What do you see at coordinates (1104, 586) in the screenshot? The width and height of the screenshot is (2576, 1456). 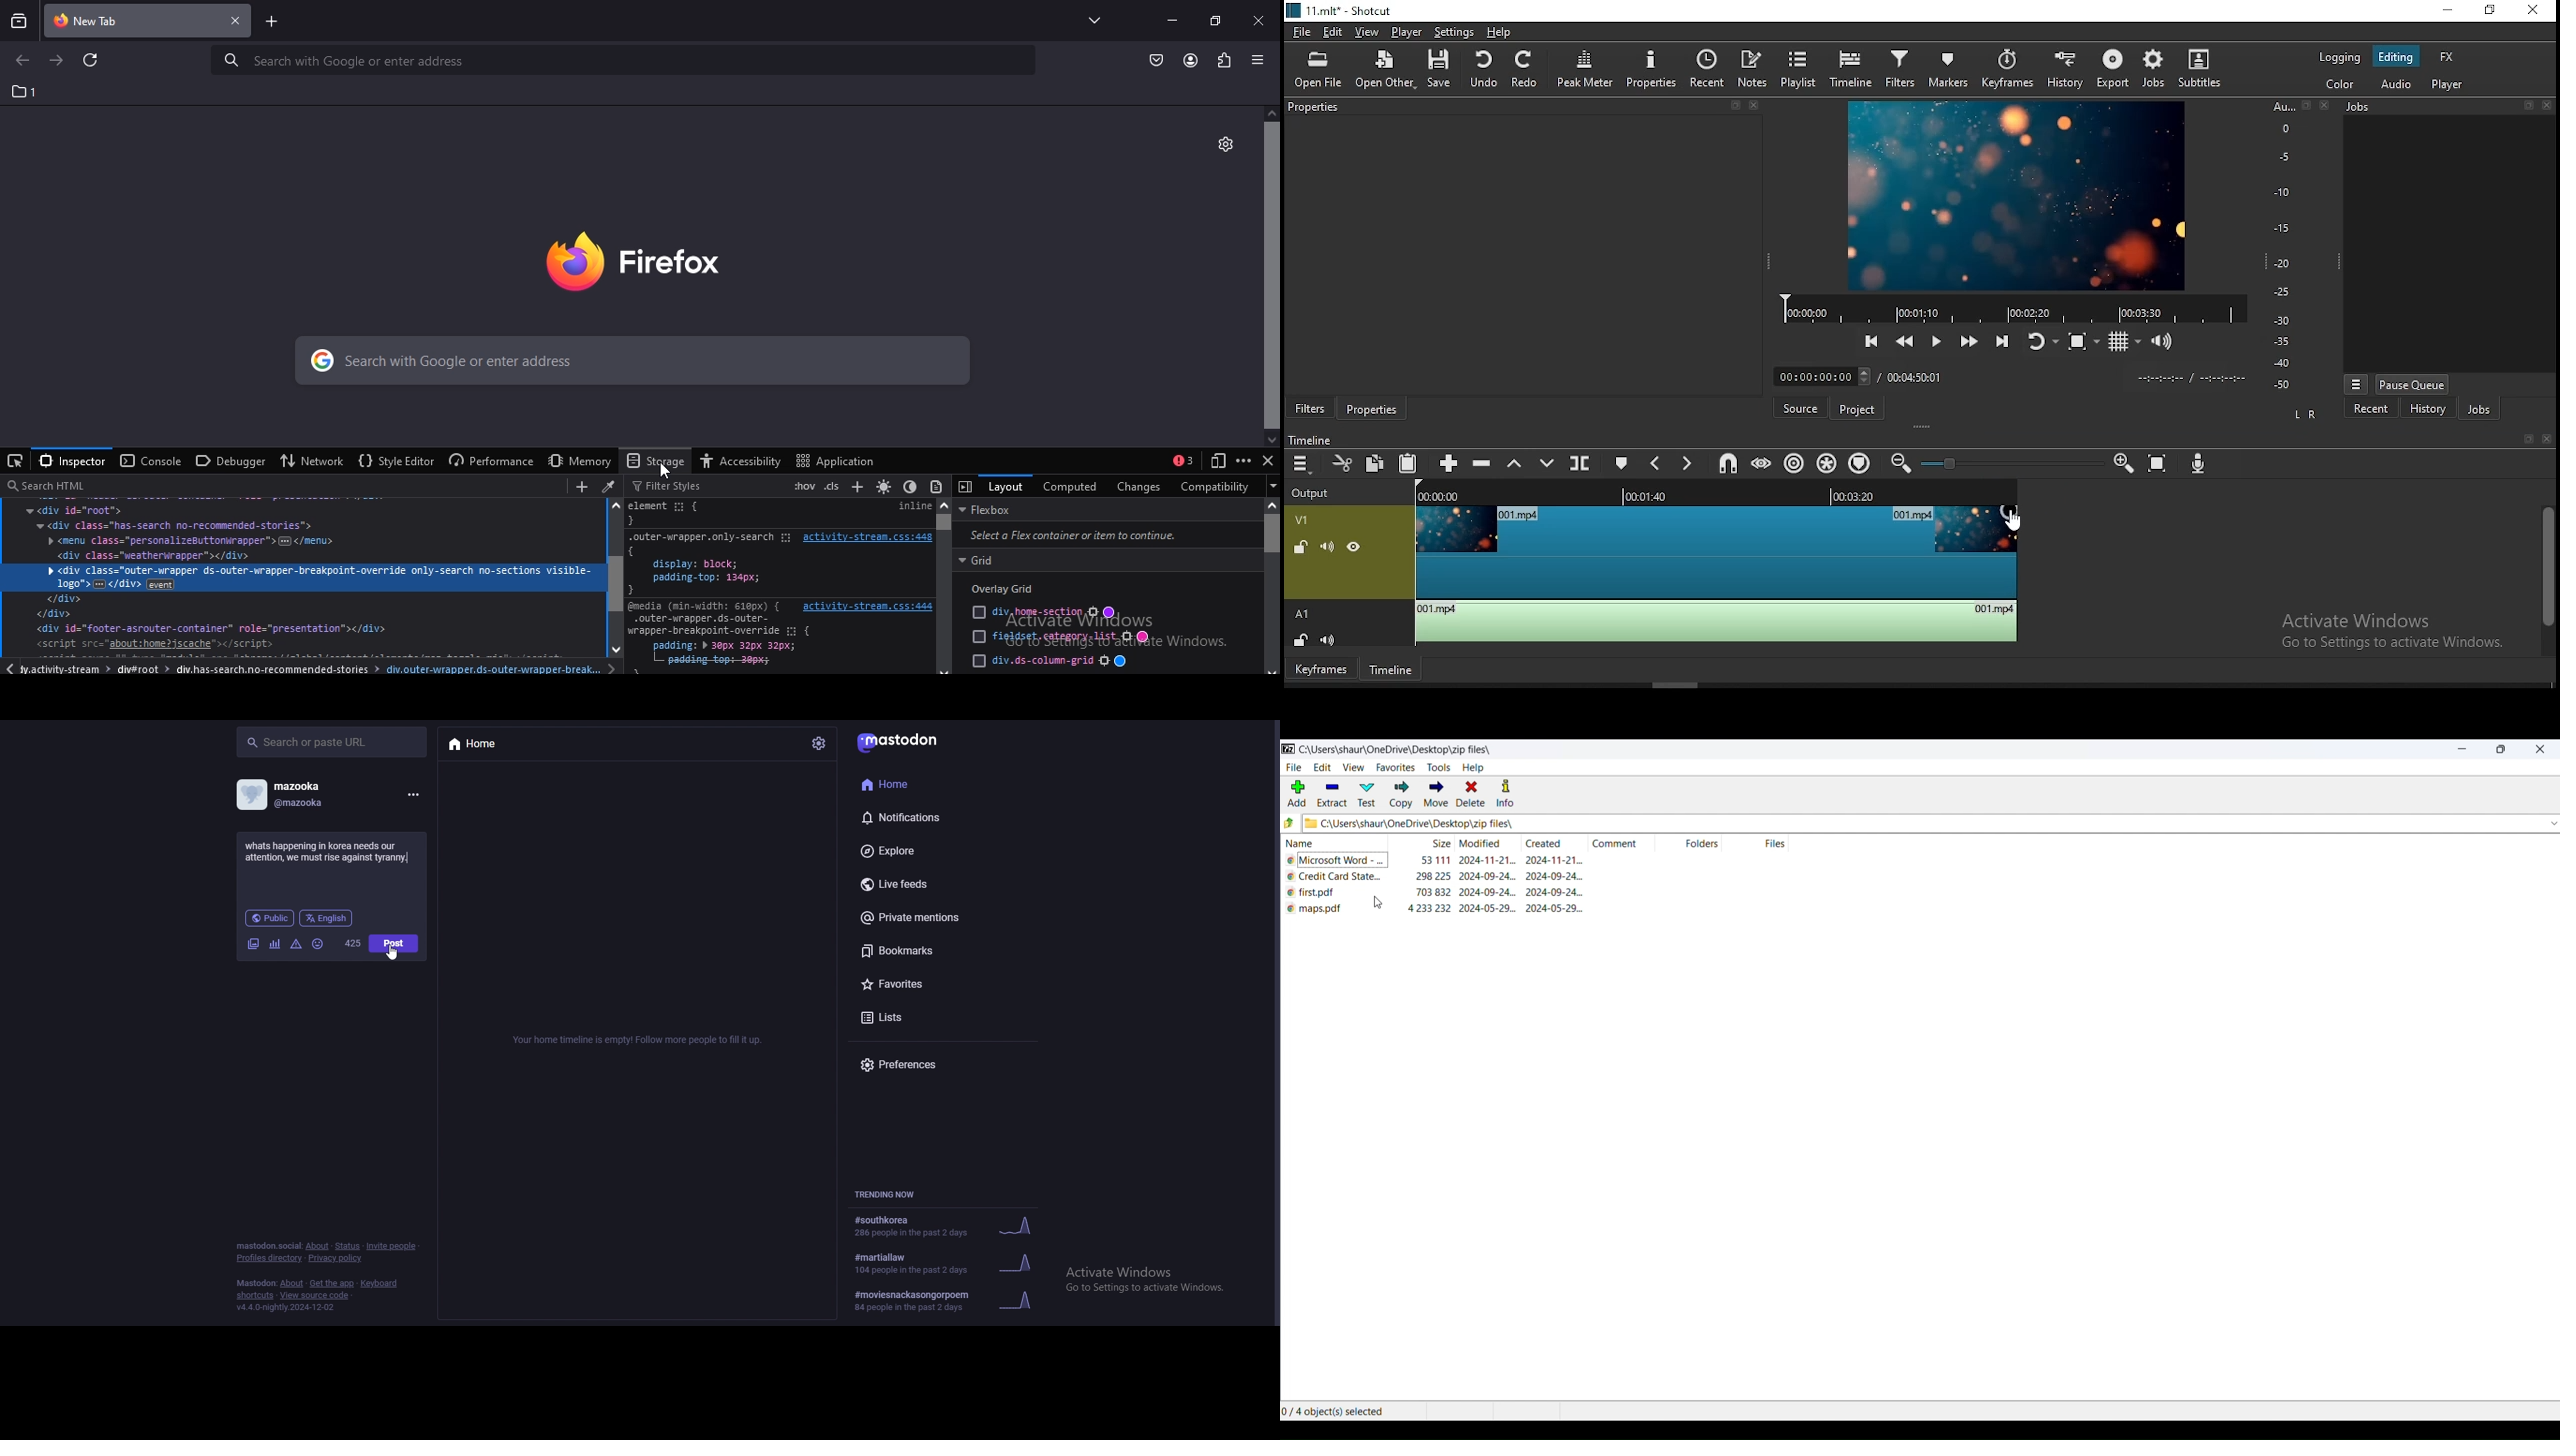 I see `text` at bounding box center [1104, 586].